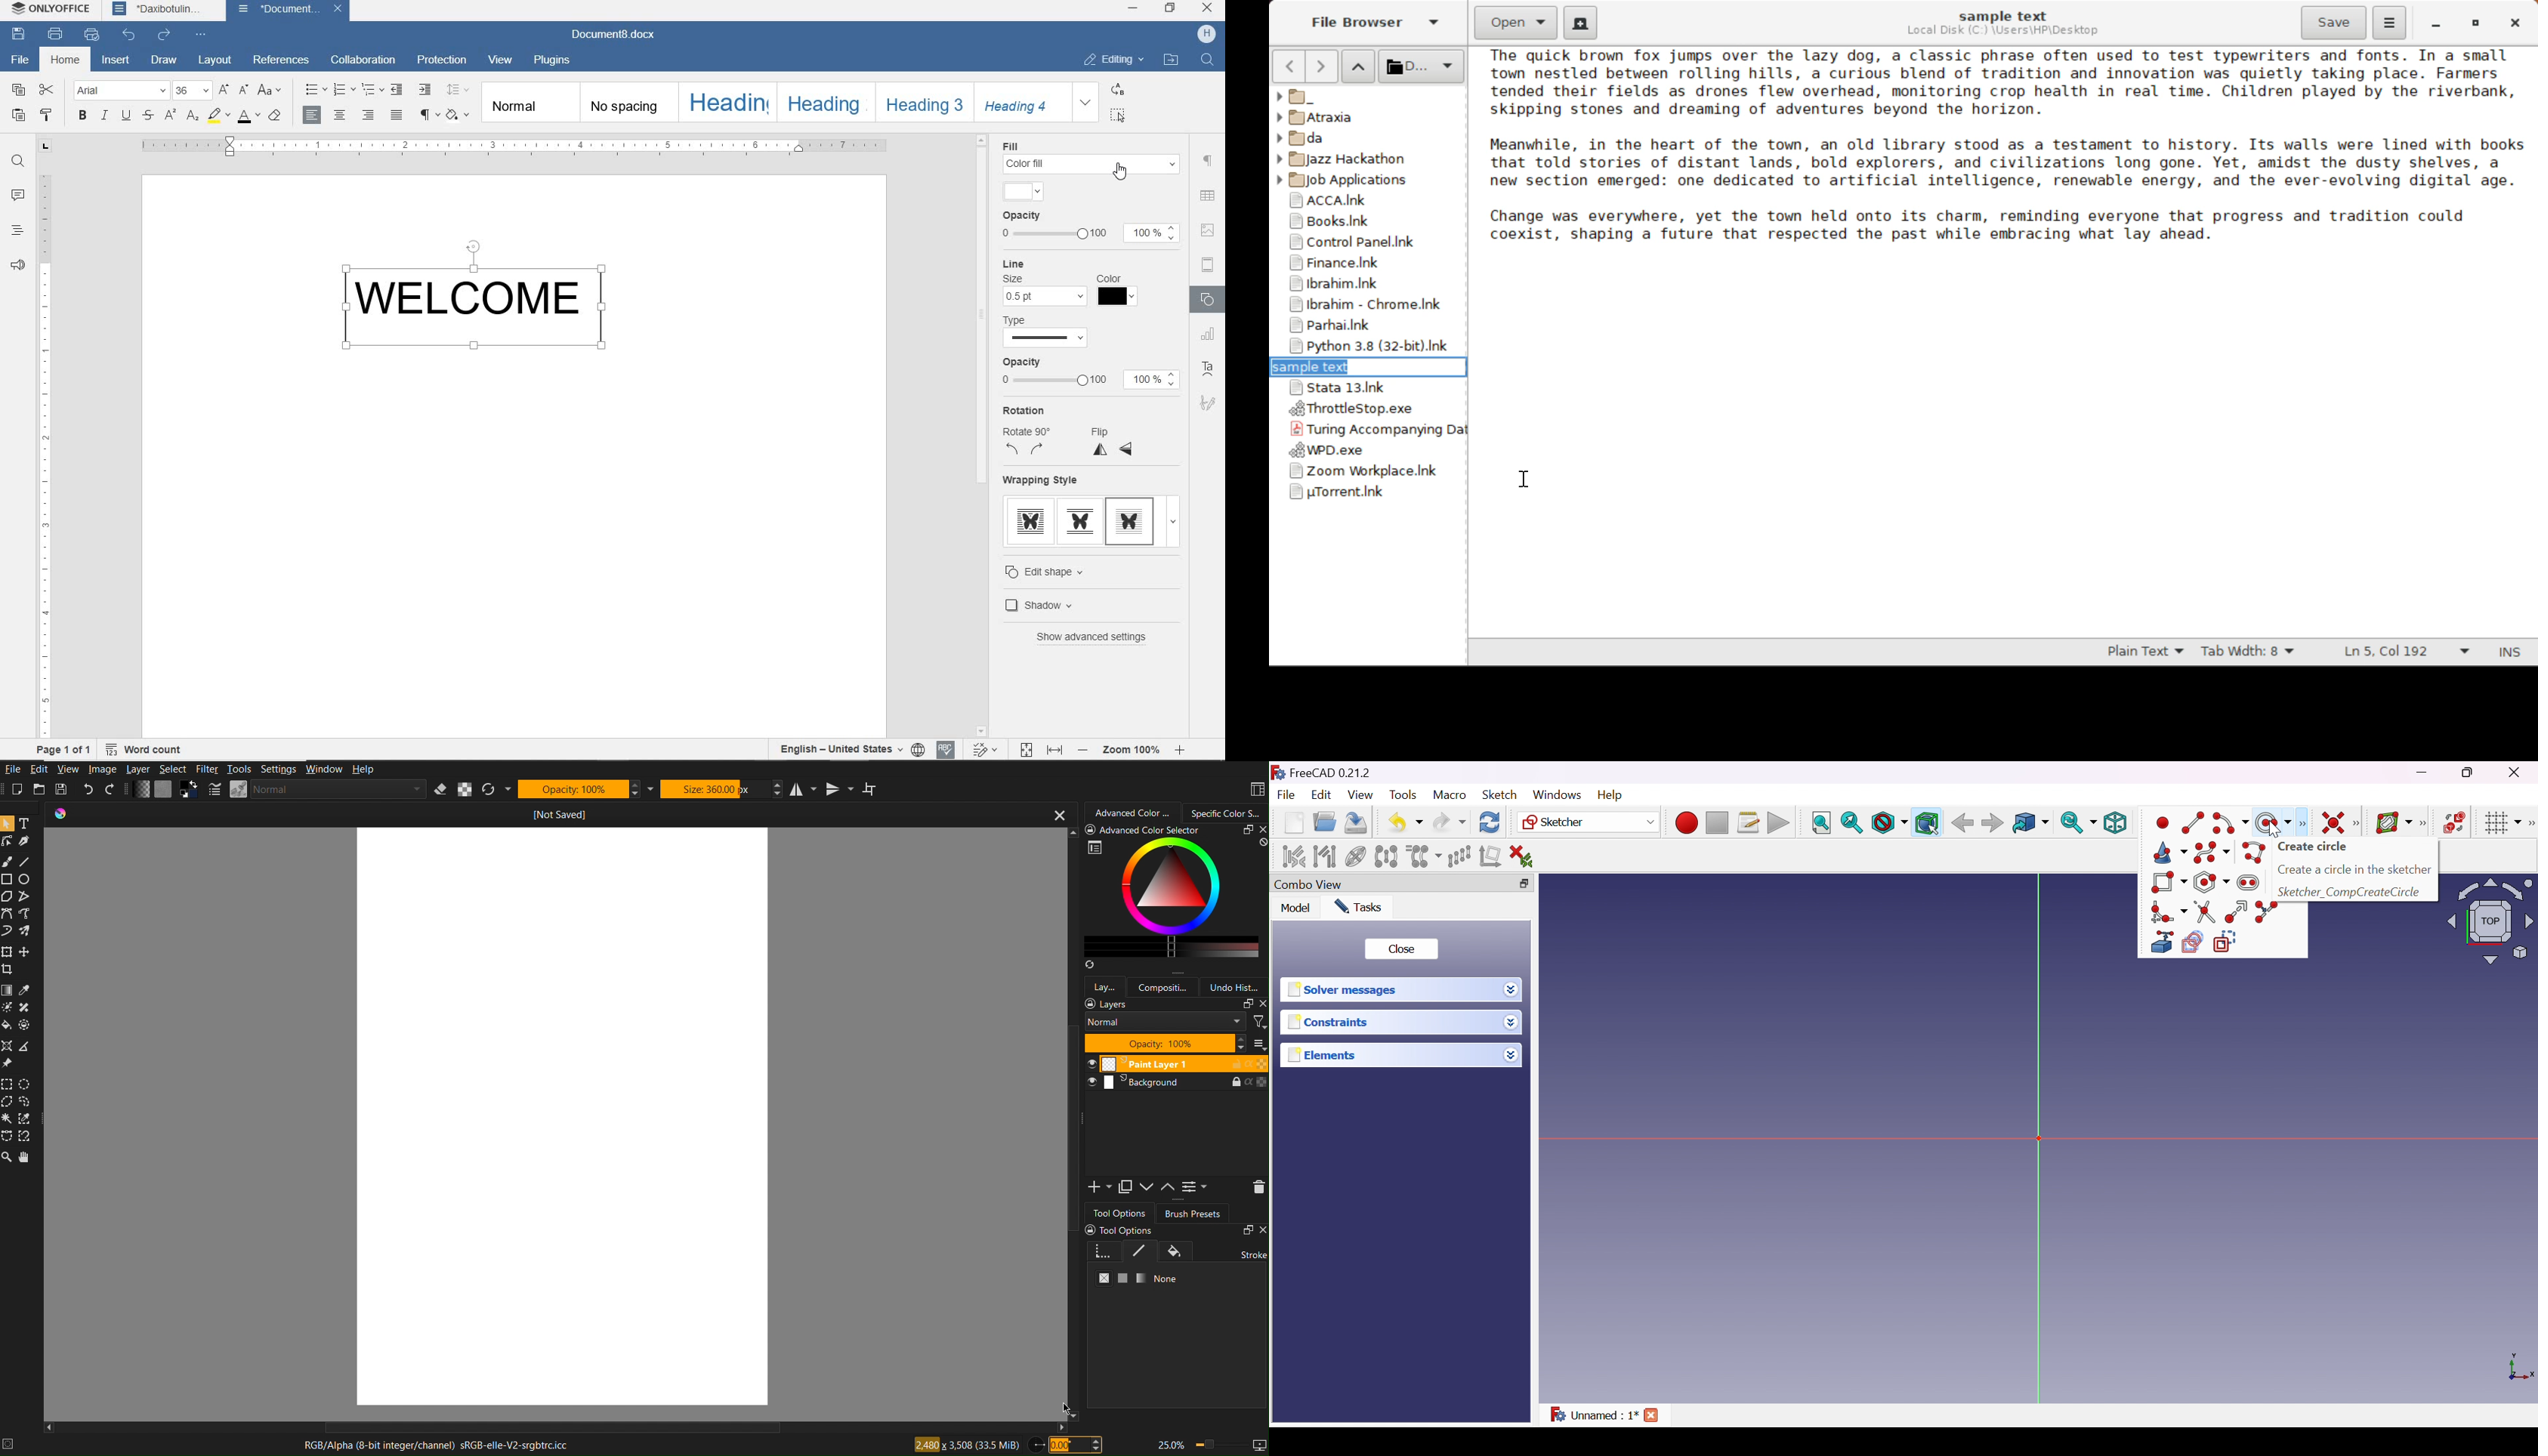 Image resolution: width=2548 pixels, height=1456 pixels. I want to click on Unnamed : 1*, so click(1593, 1413).